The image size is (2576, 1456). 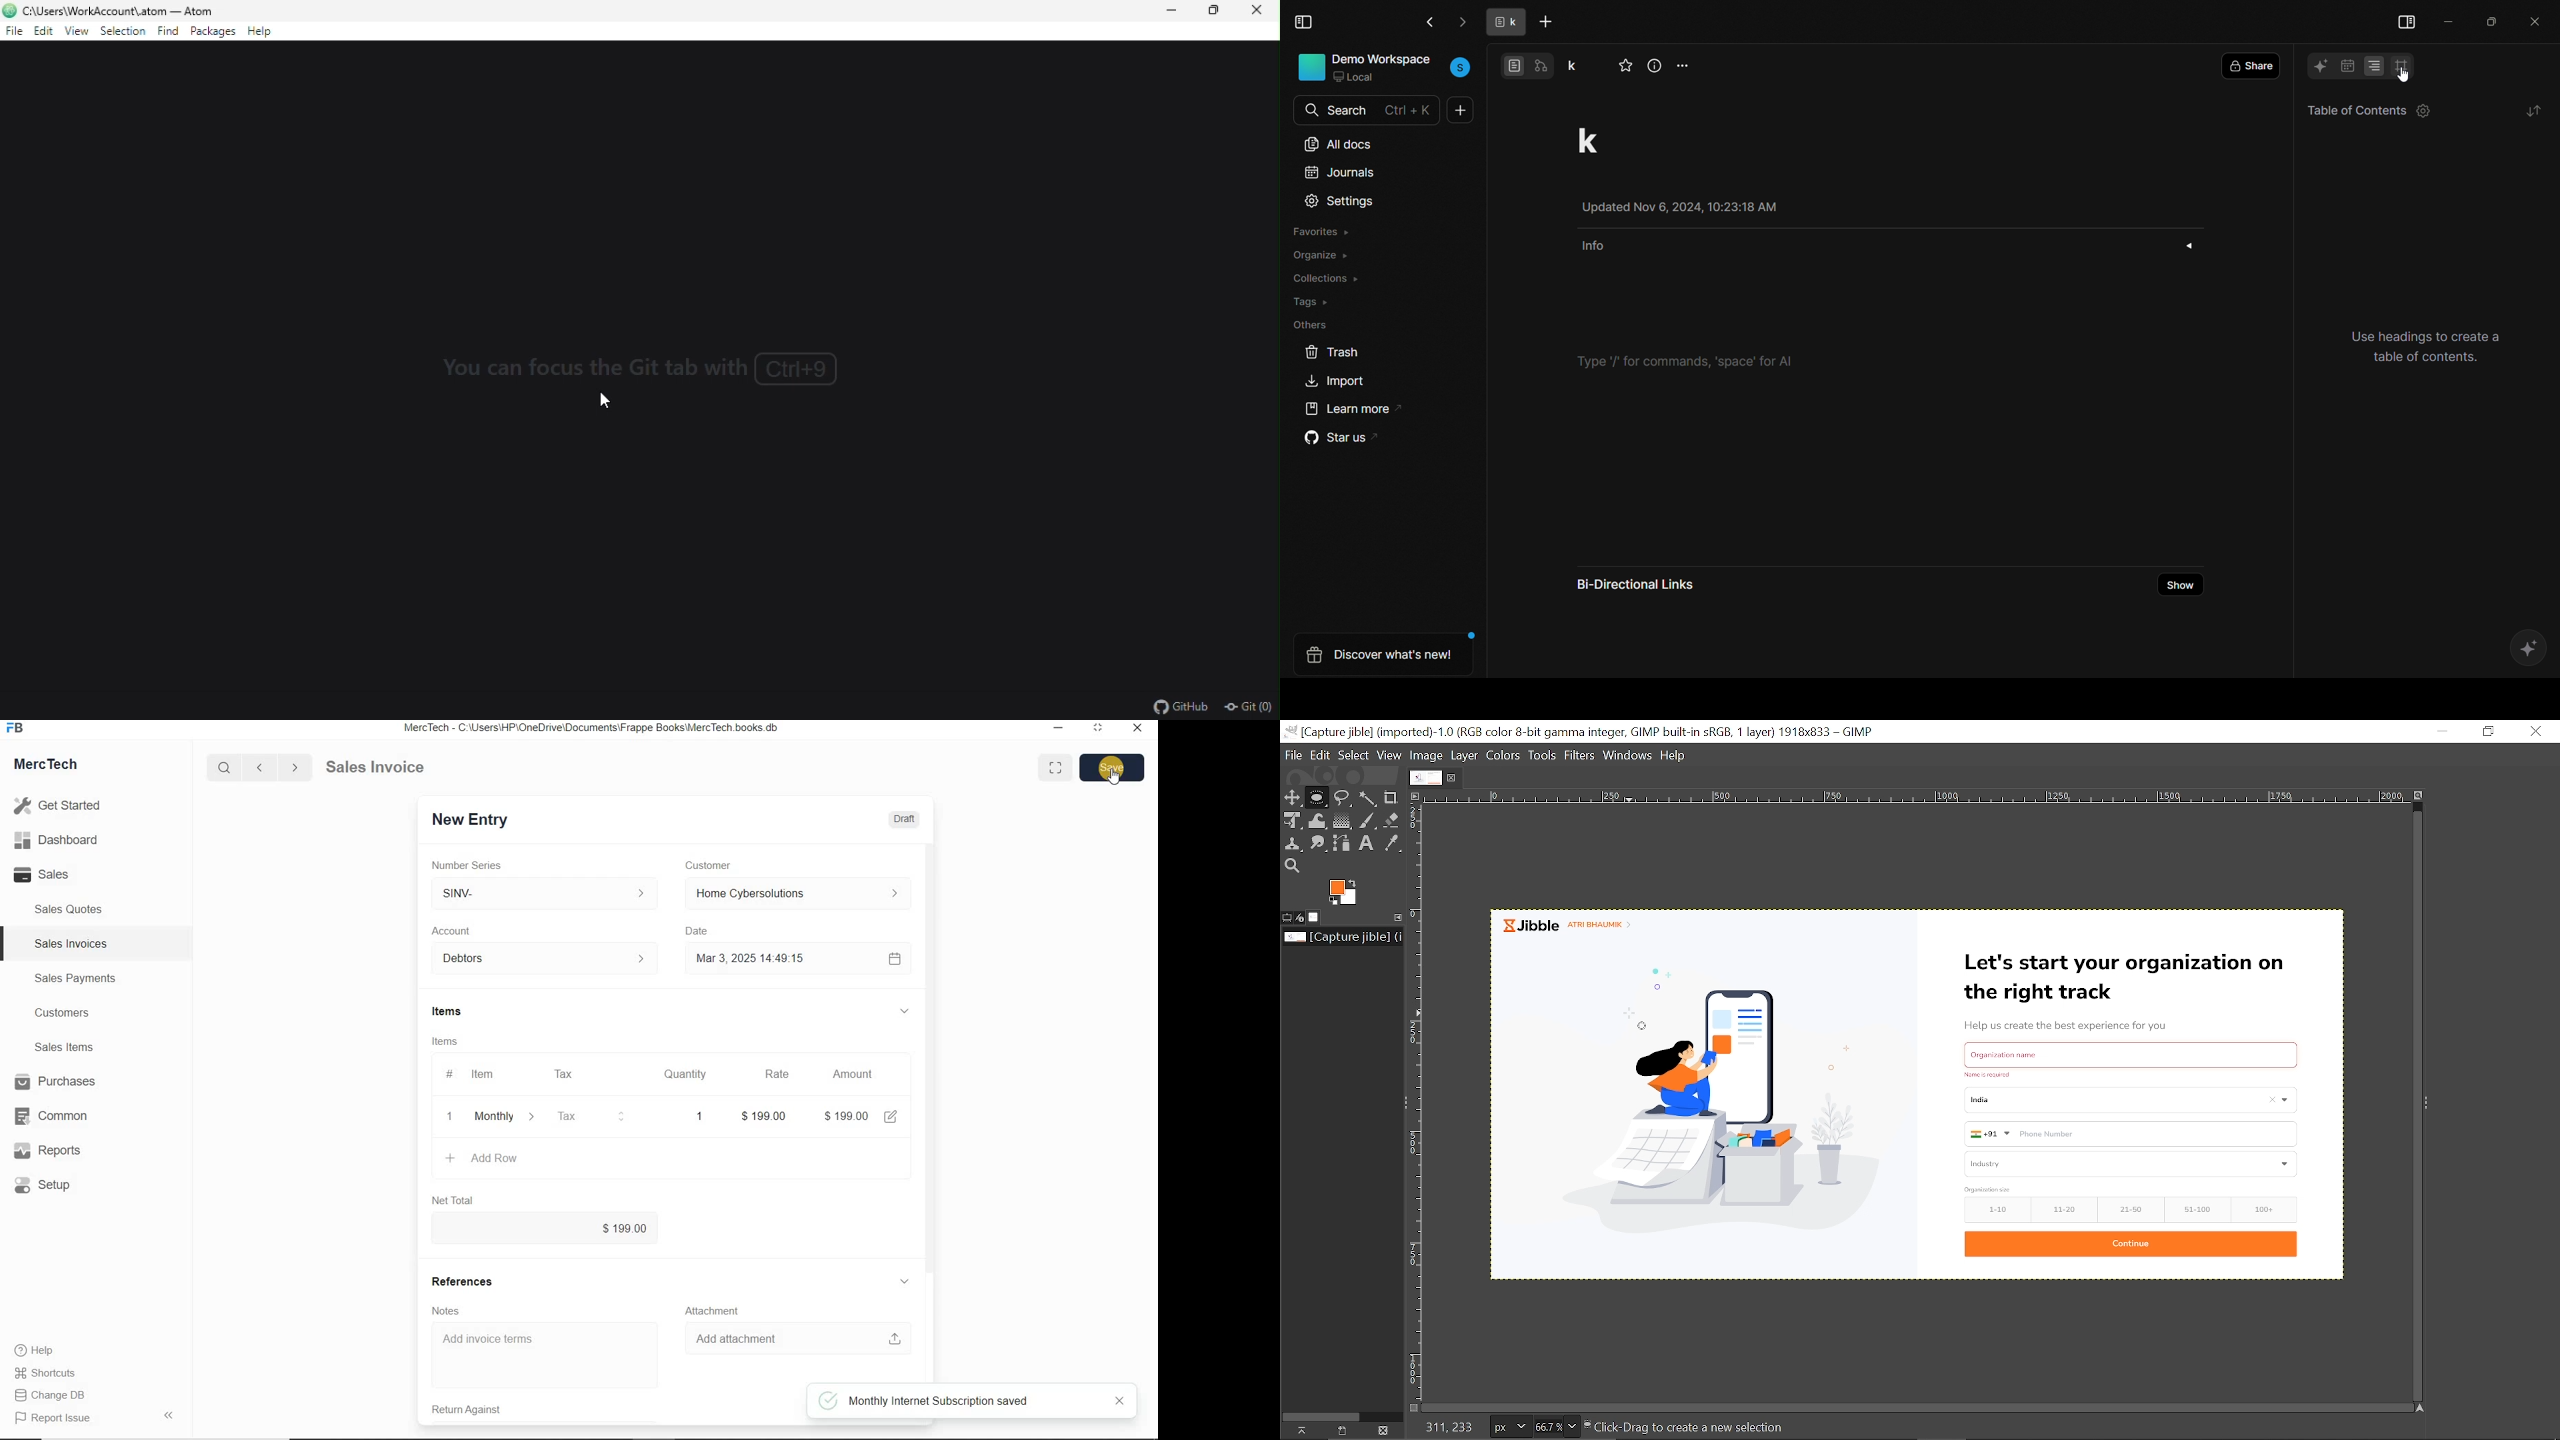 I want to click on Go back, so click(x=261, y=768).